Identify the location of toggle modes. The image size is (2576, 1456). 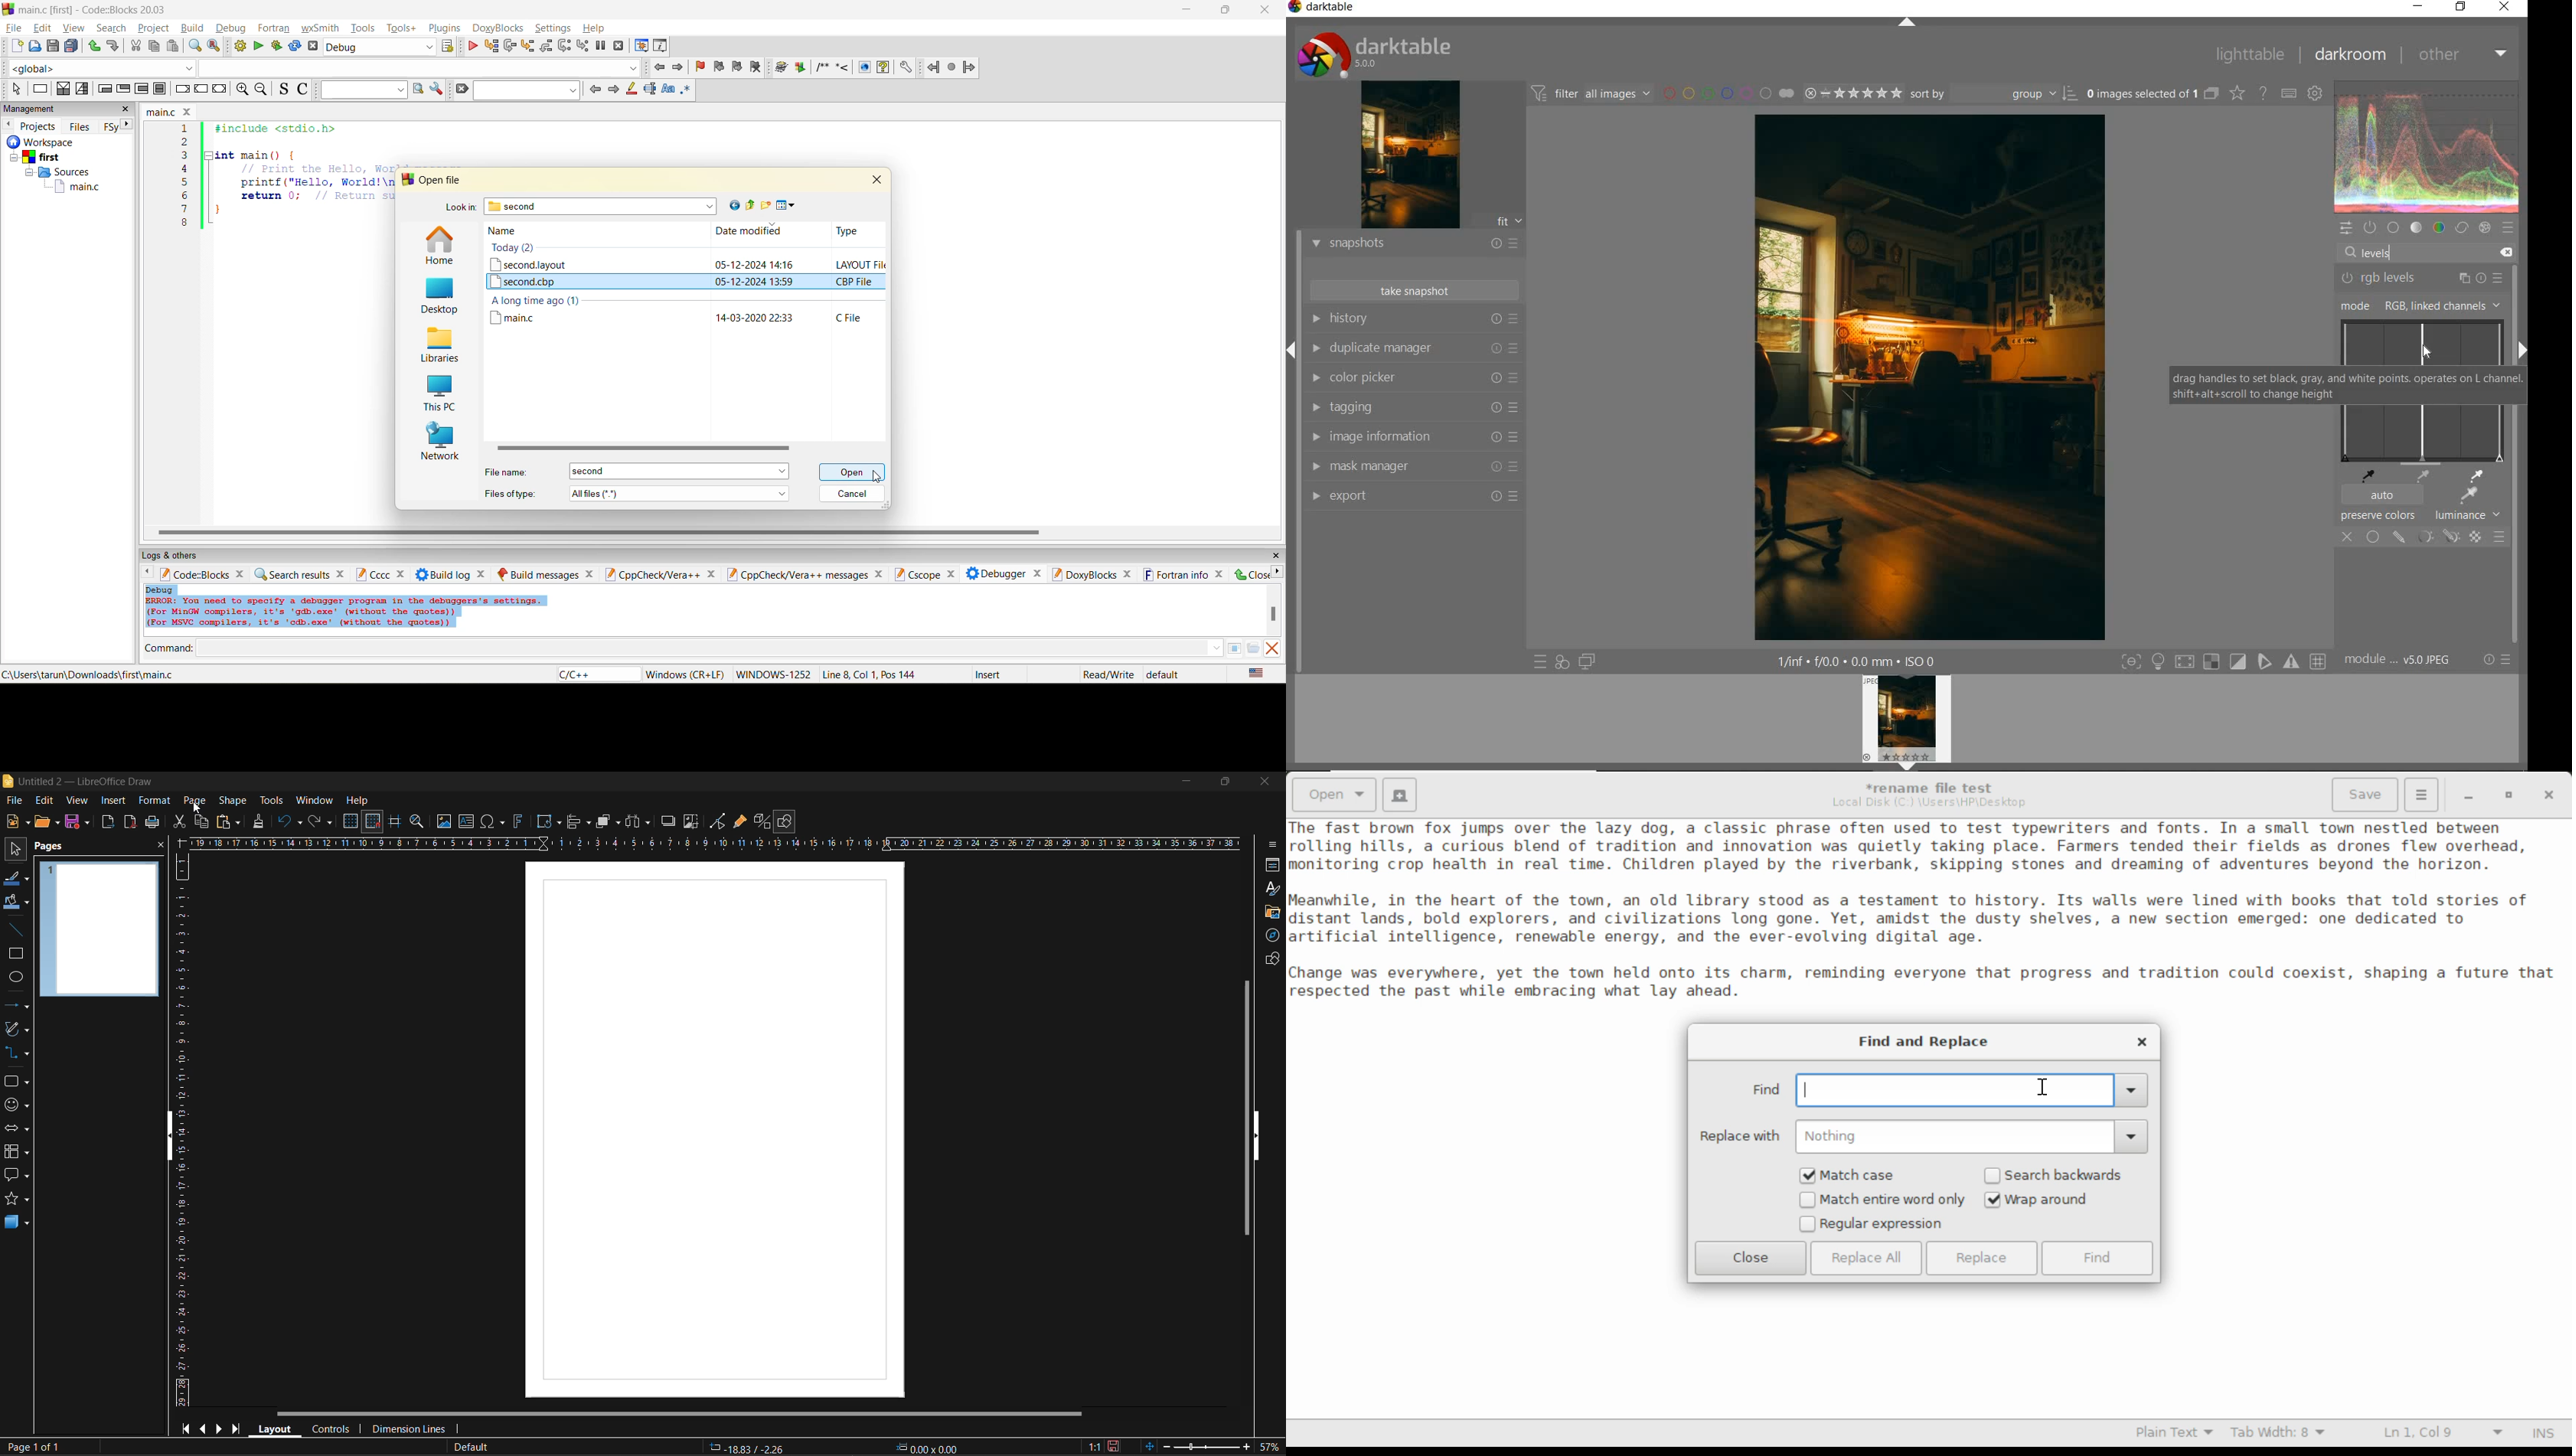
(2219, 661).